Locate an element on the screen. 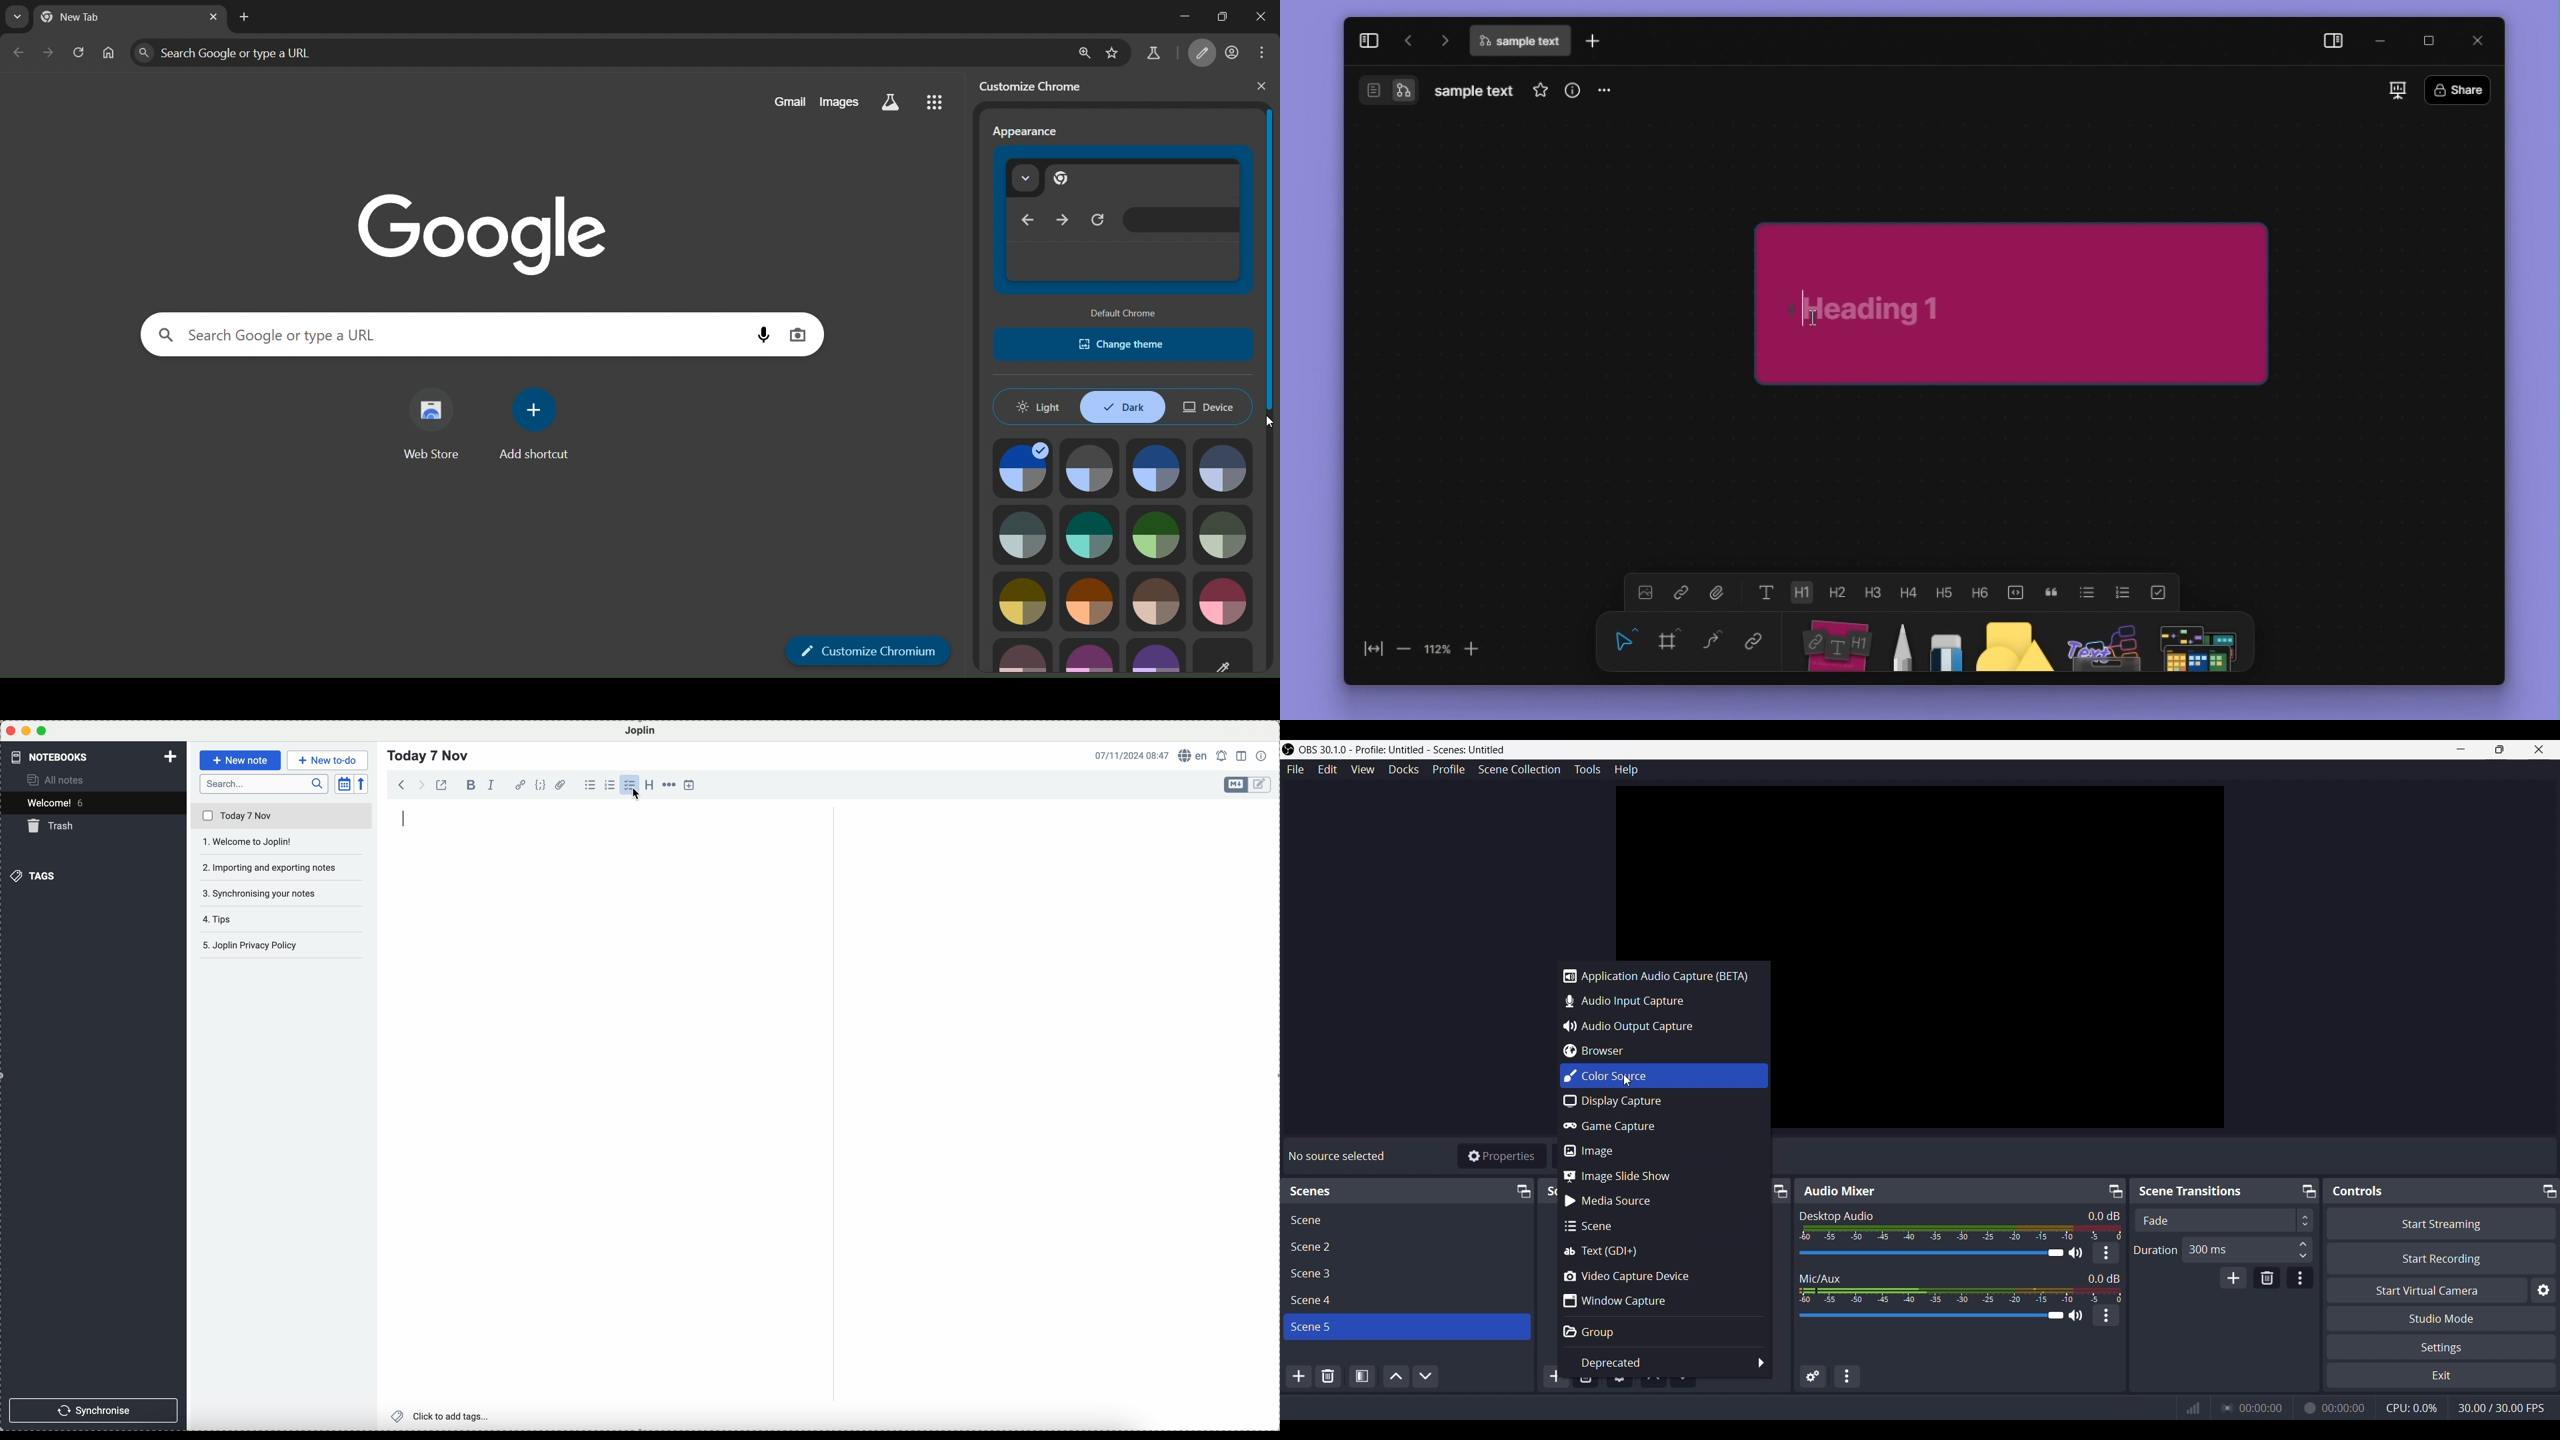 The image size is (2576, 1456). More is located at coordinates (2106, 1315).